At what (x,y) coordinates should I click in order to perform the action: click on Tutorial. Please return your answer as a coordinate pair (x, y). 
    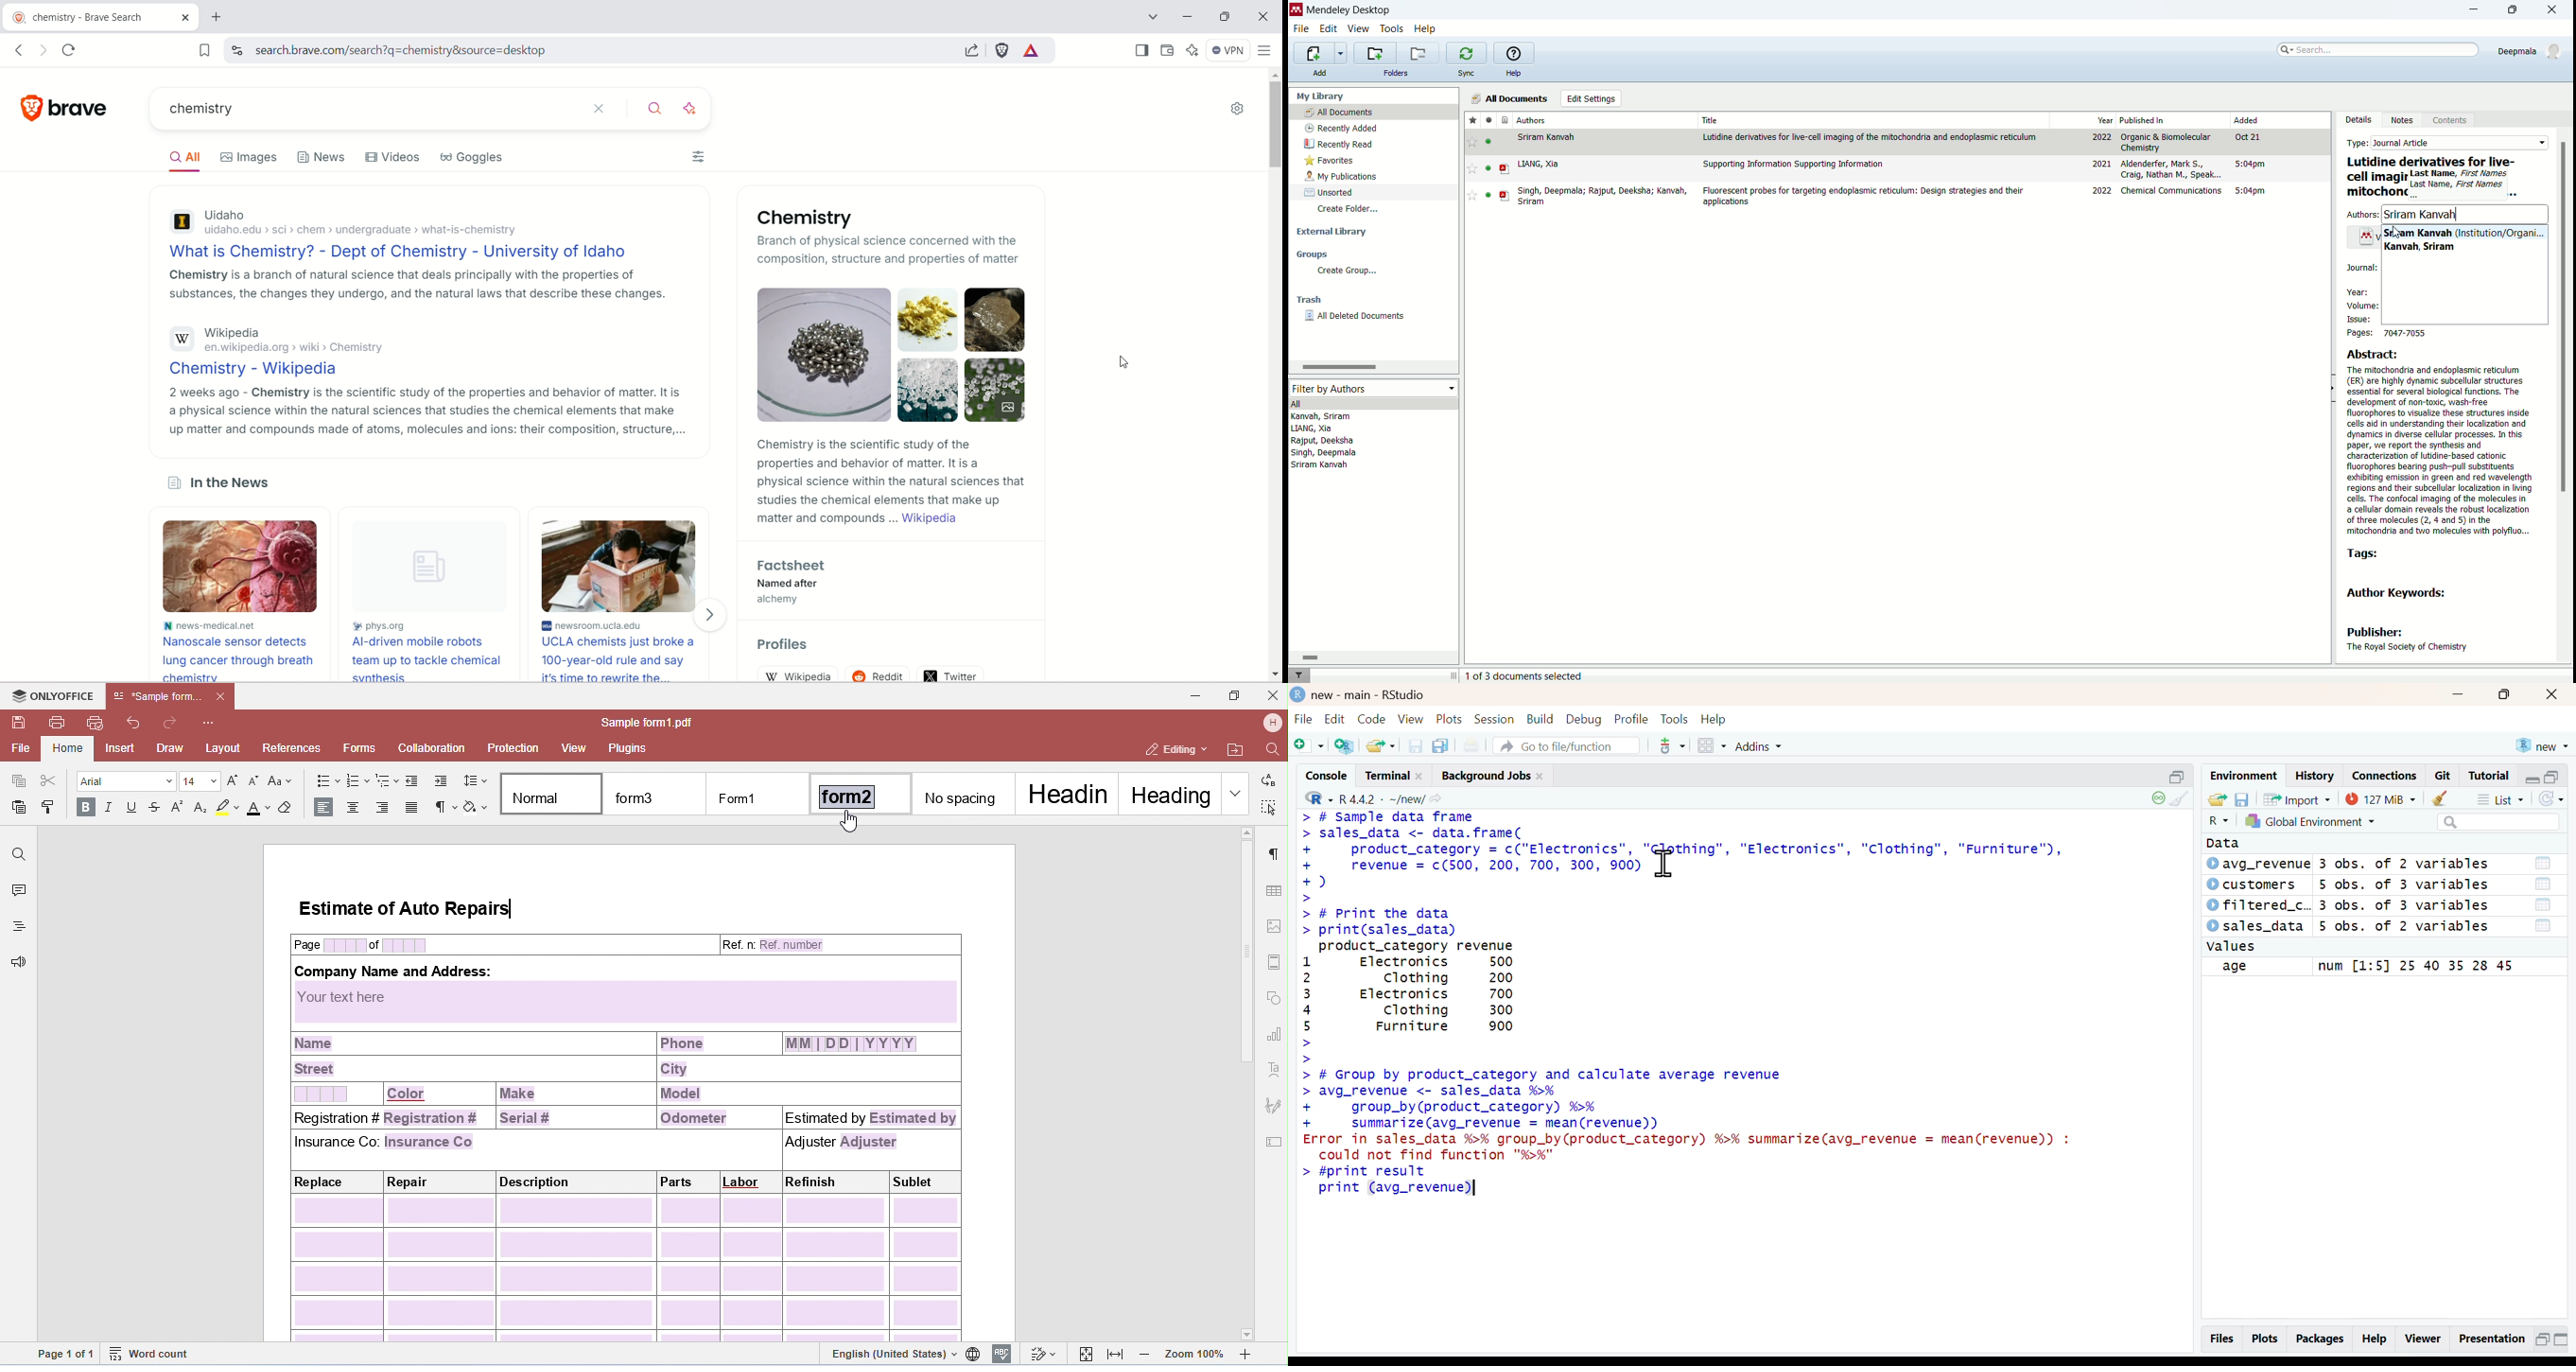
    Looking at the image, I should click on (2487, 776).